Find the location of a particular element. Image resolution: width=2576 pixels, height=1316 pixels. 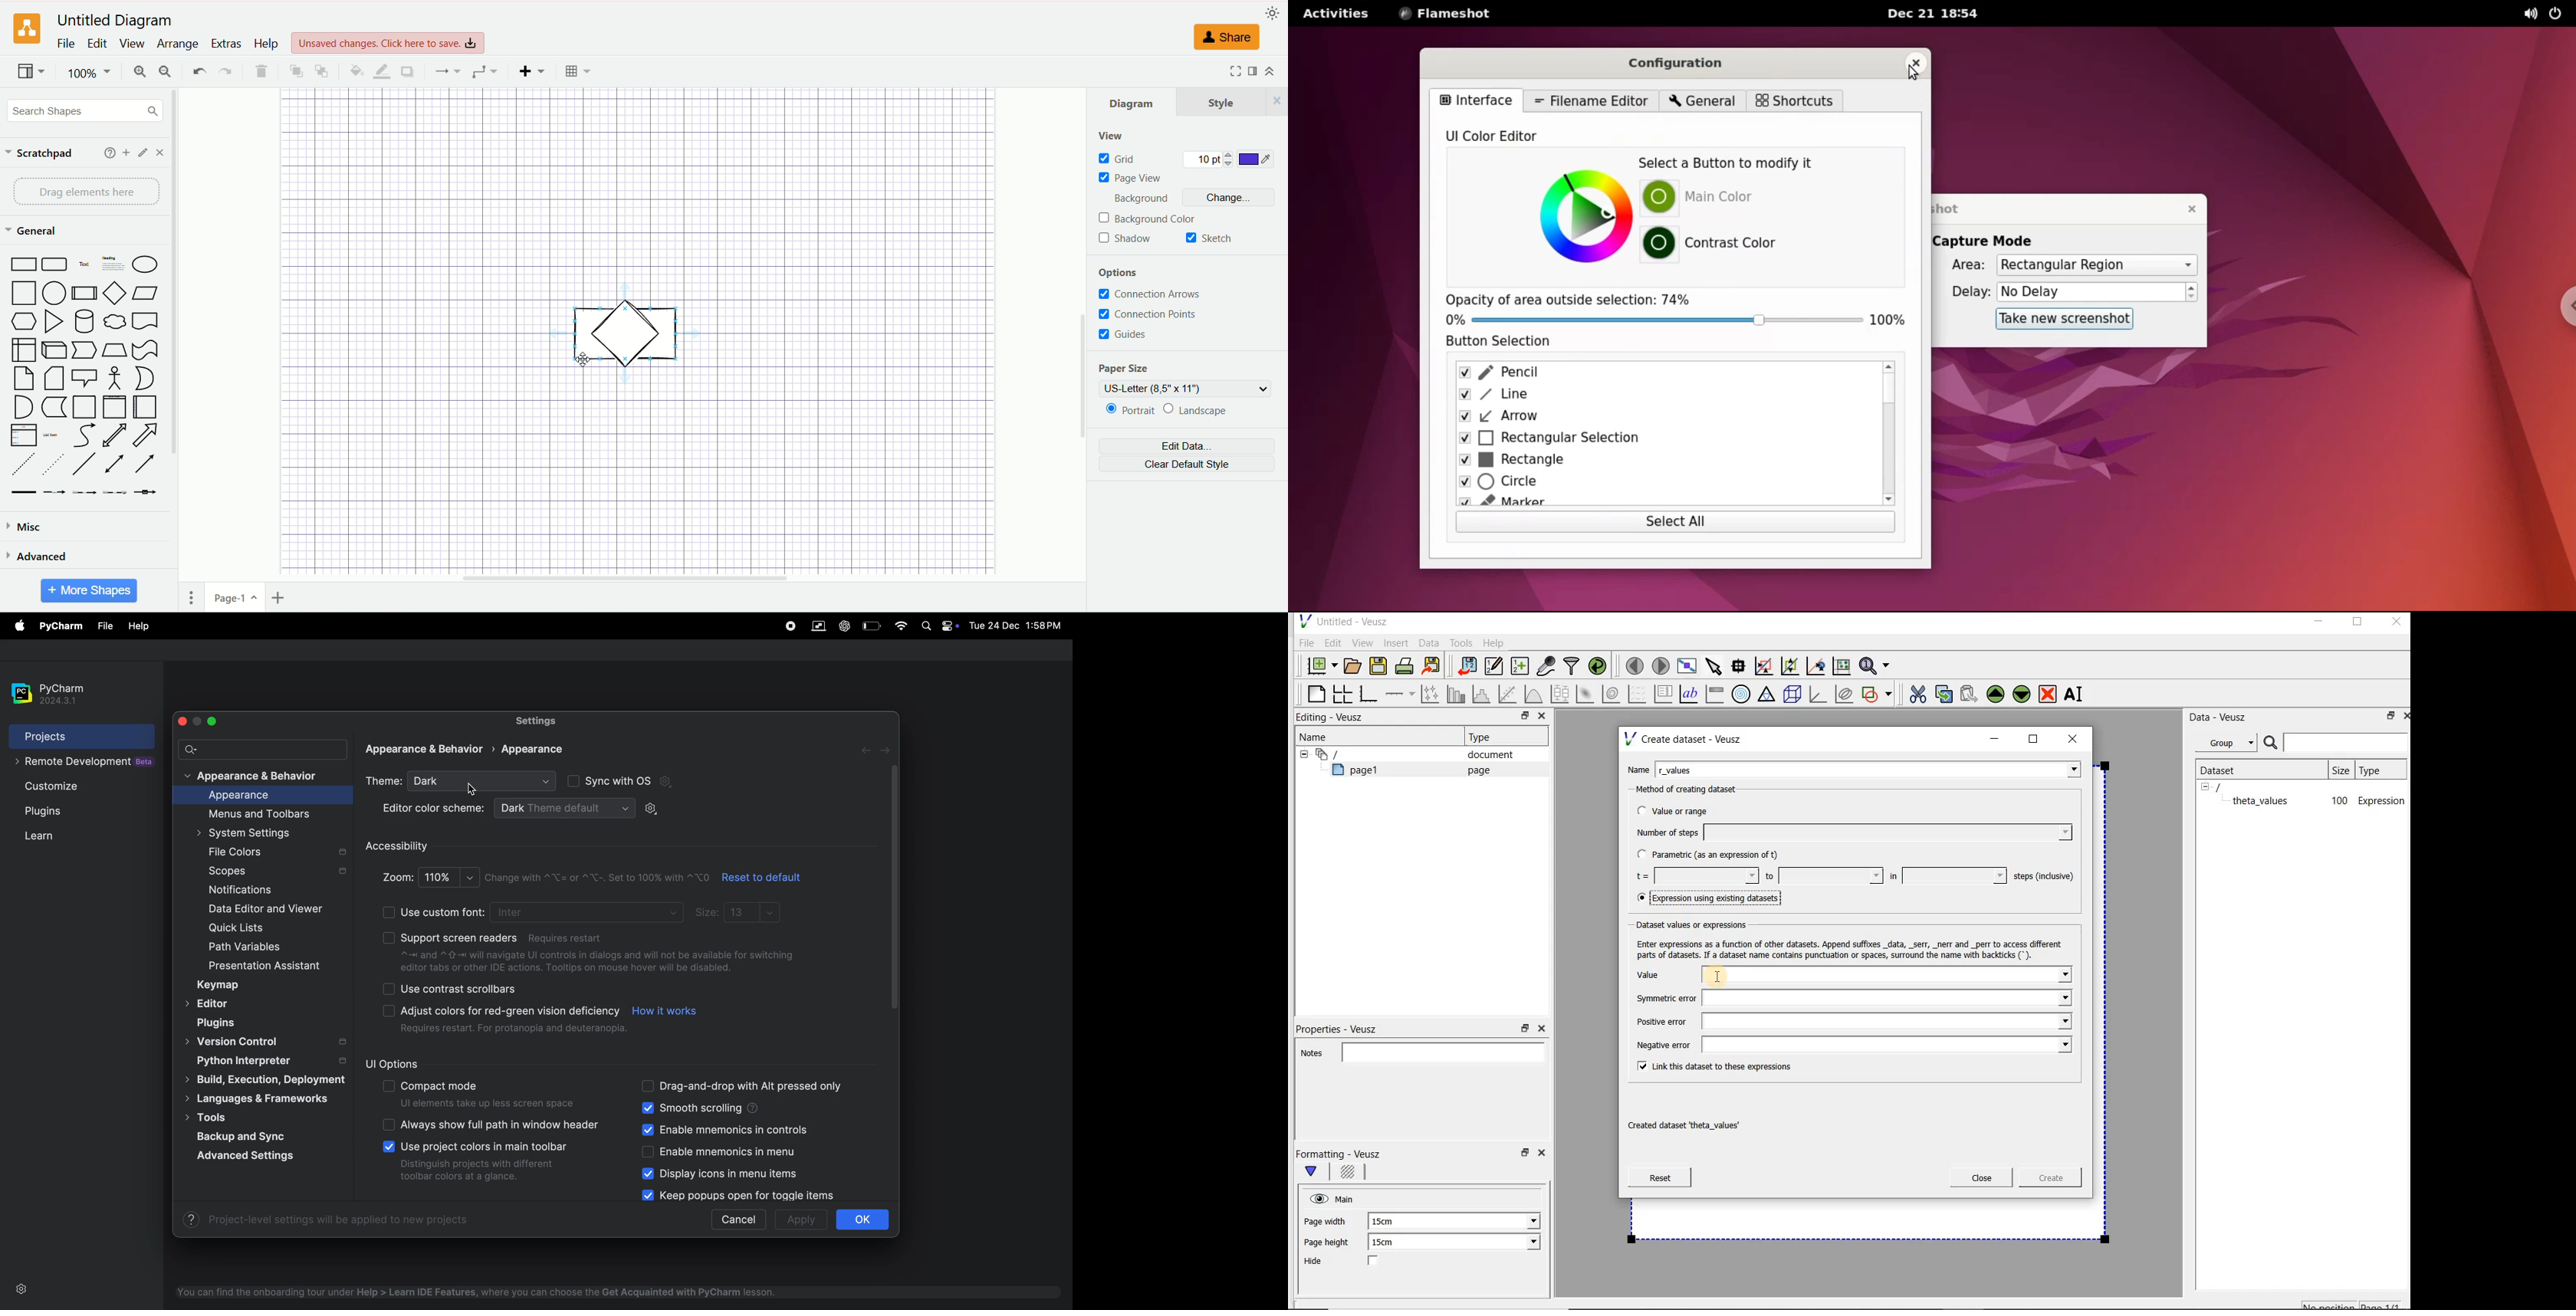

general is located at coordinates (33, 231).